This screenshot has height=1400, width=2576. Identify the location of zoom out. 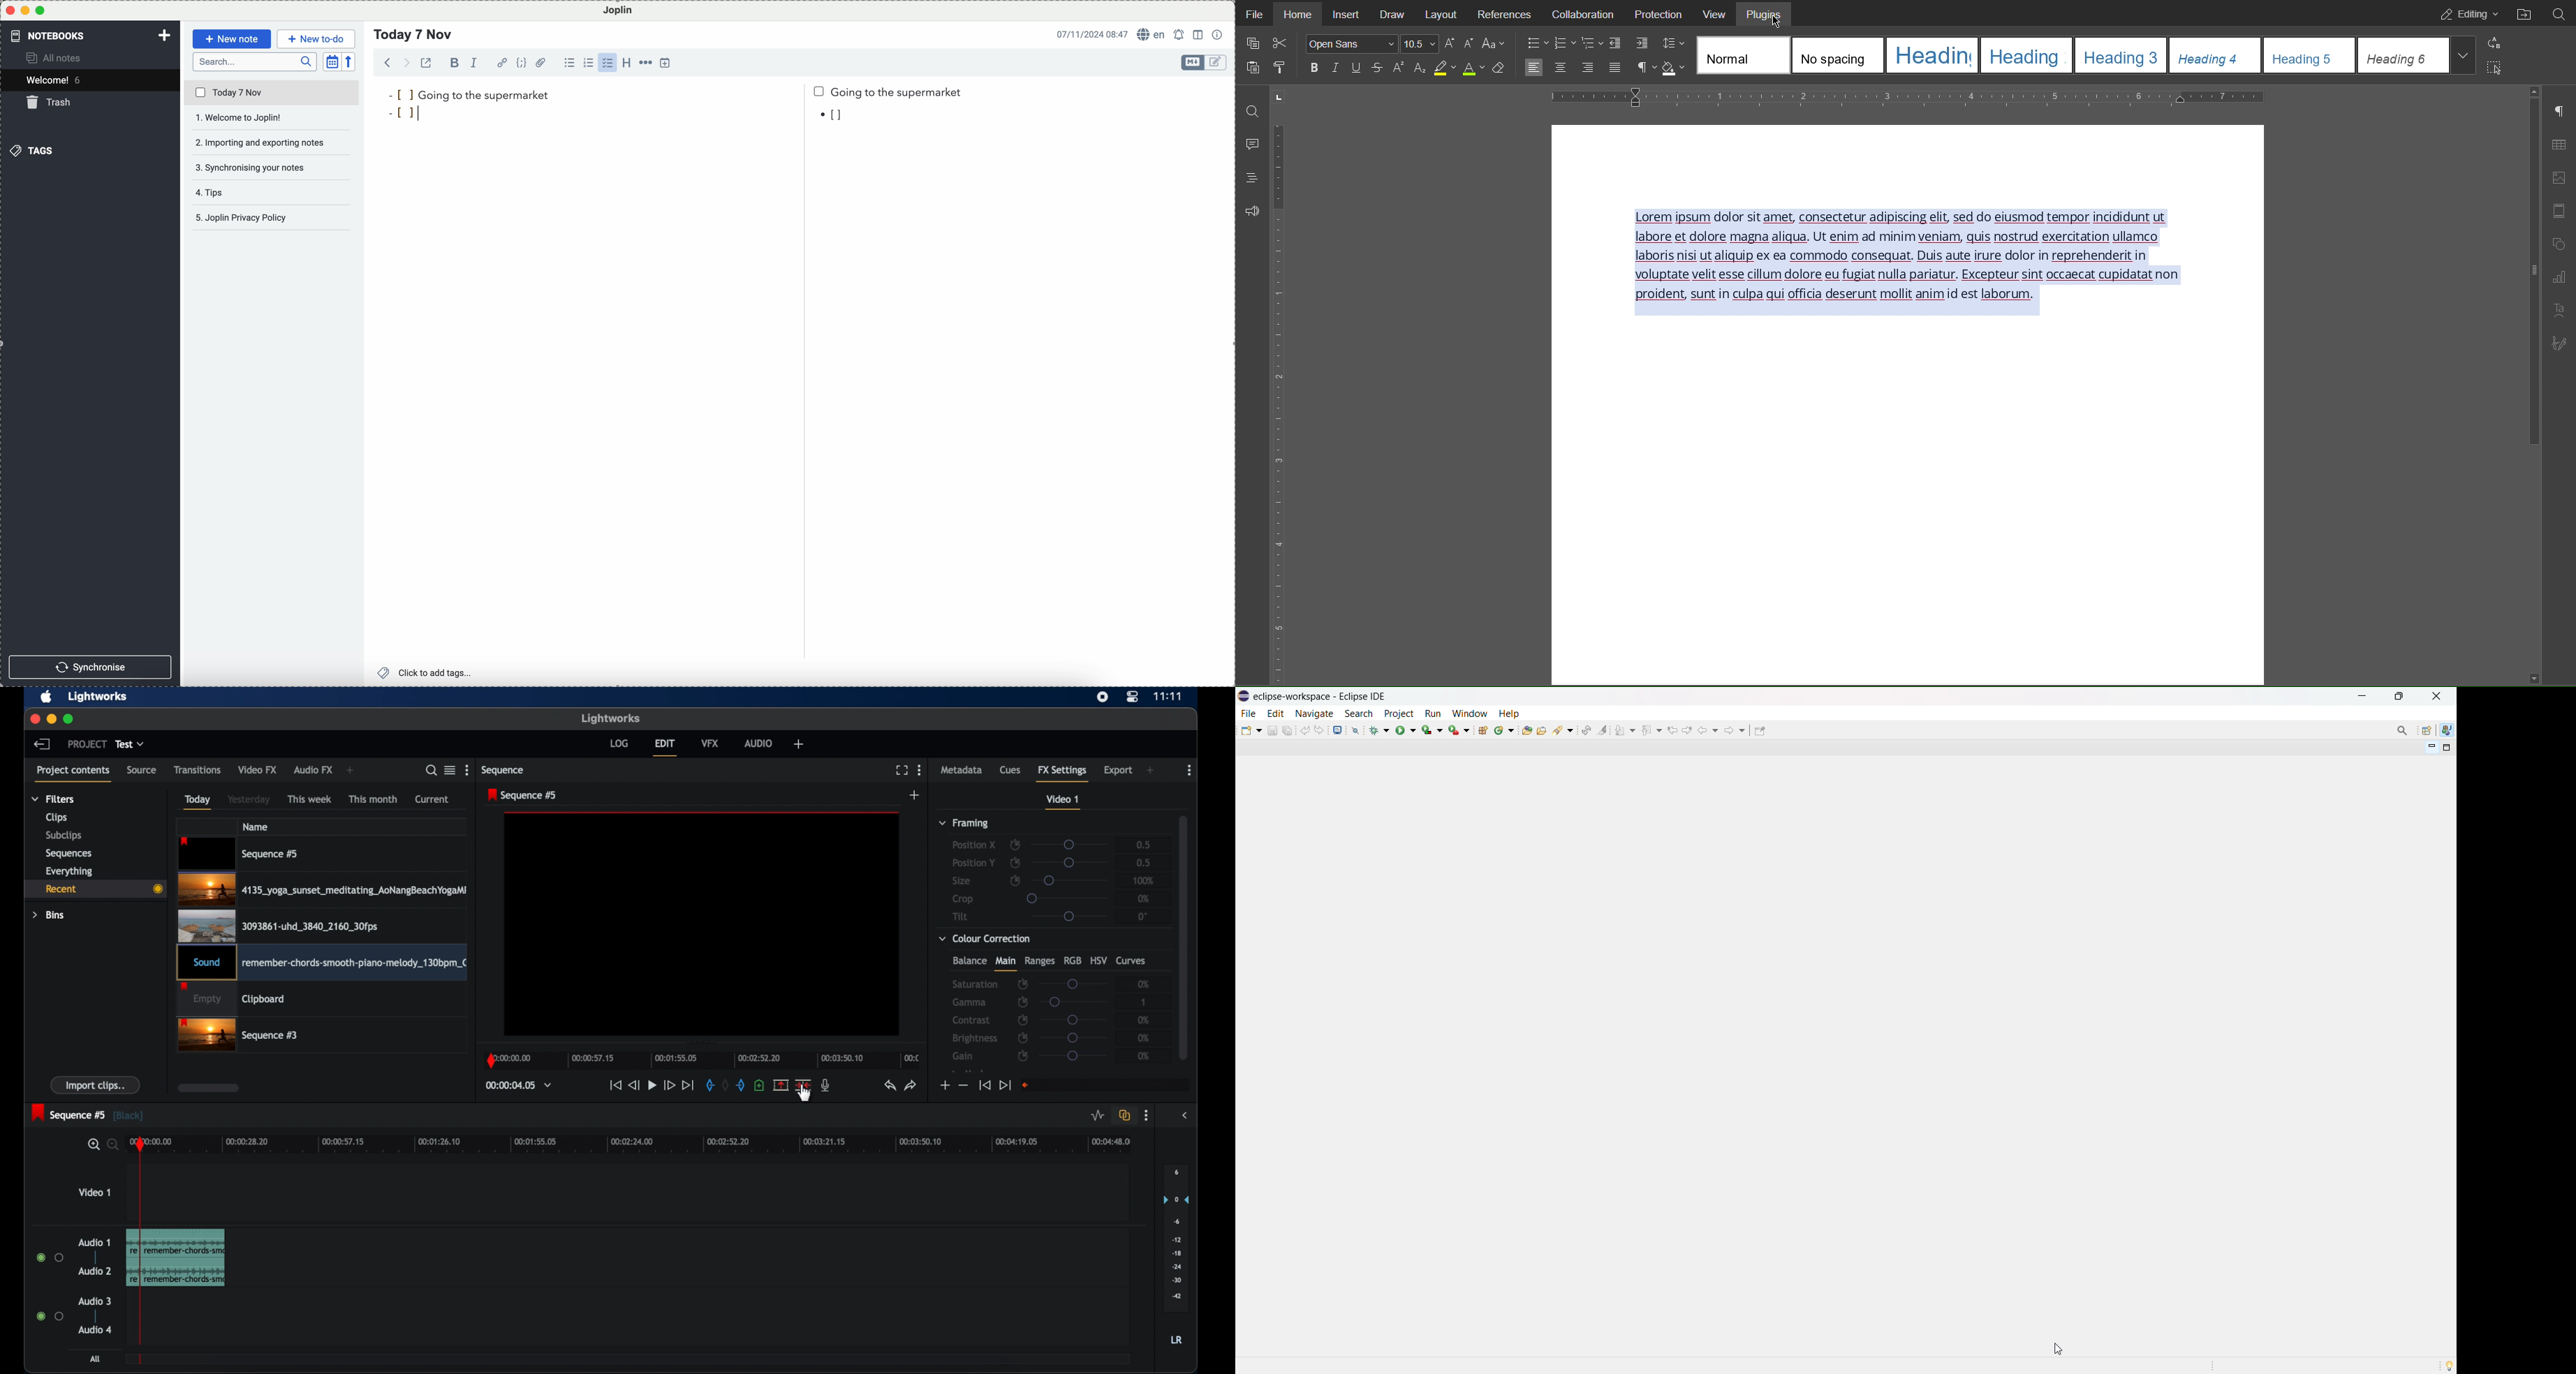
(111, 1146).